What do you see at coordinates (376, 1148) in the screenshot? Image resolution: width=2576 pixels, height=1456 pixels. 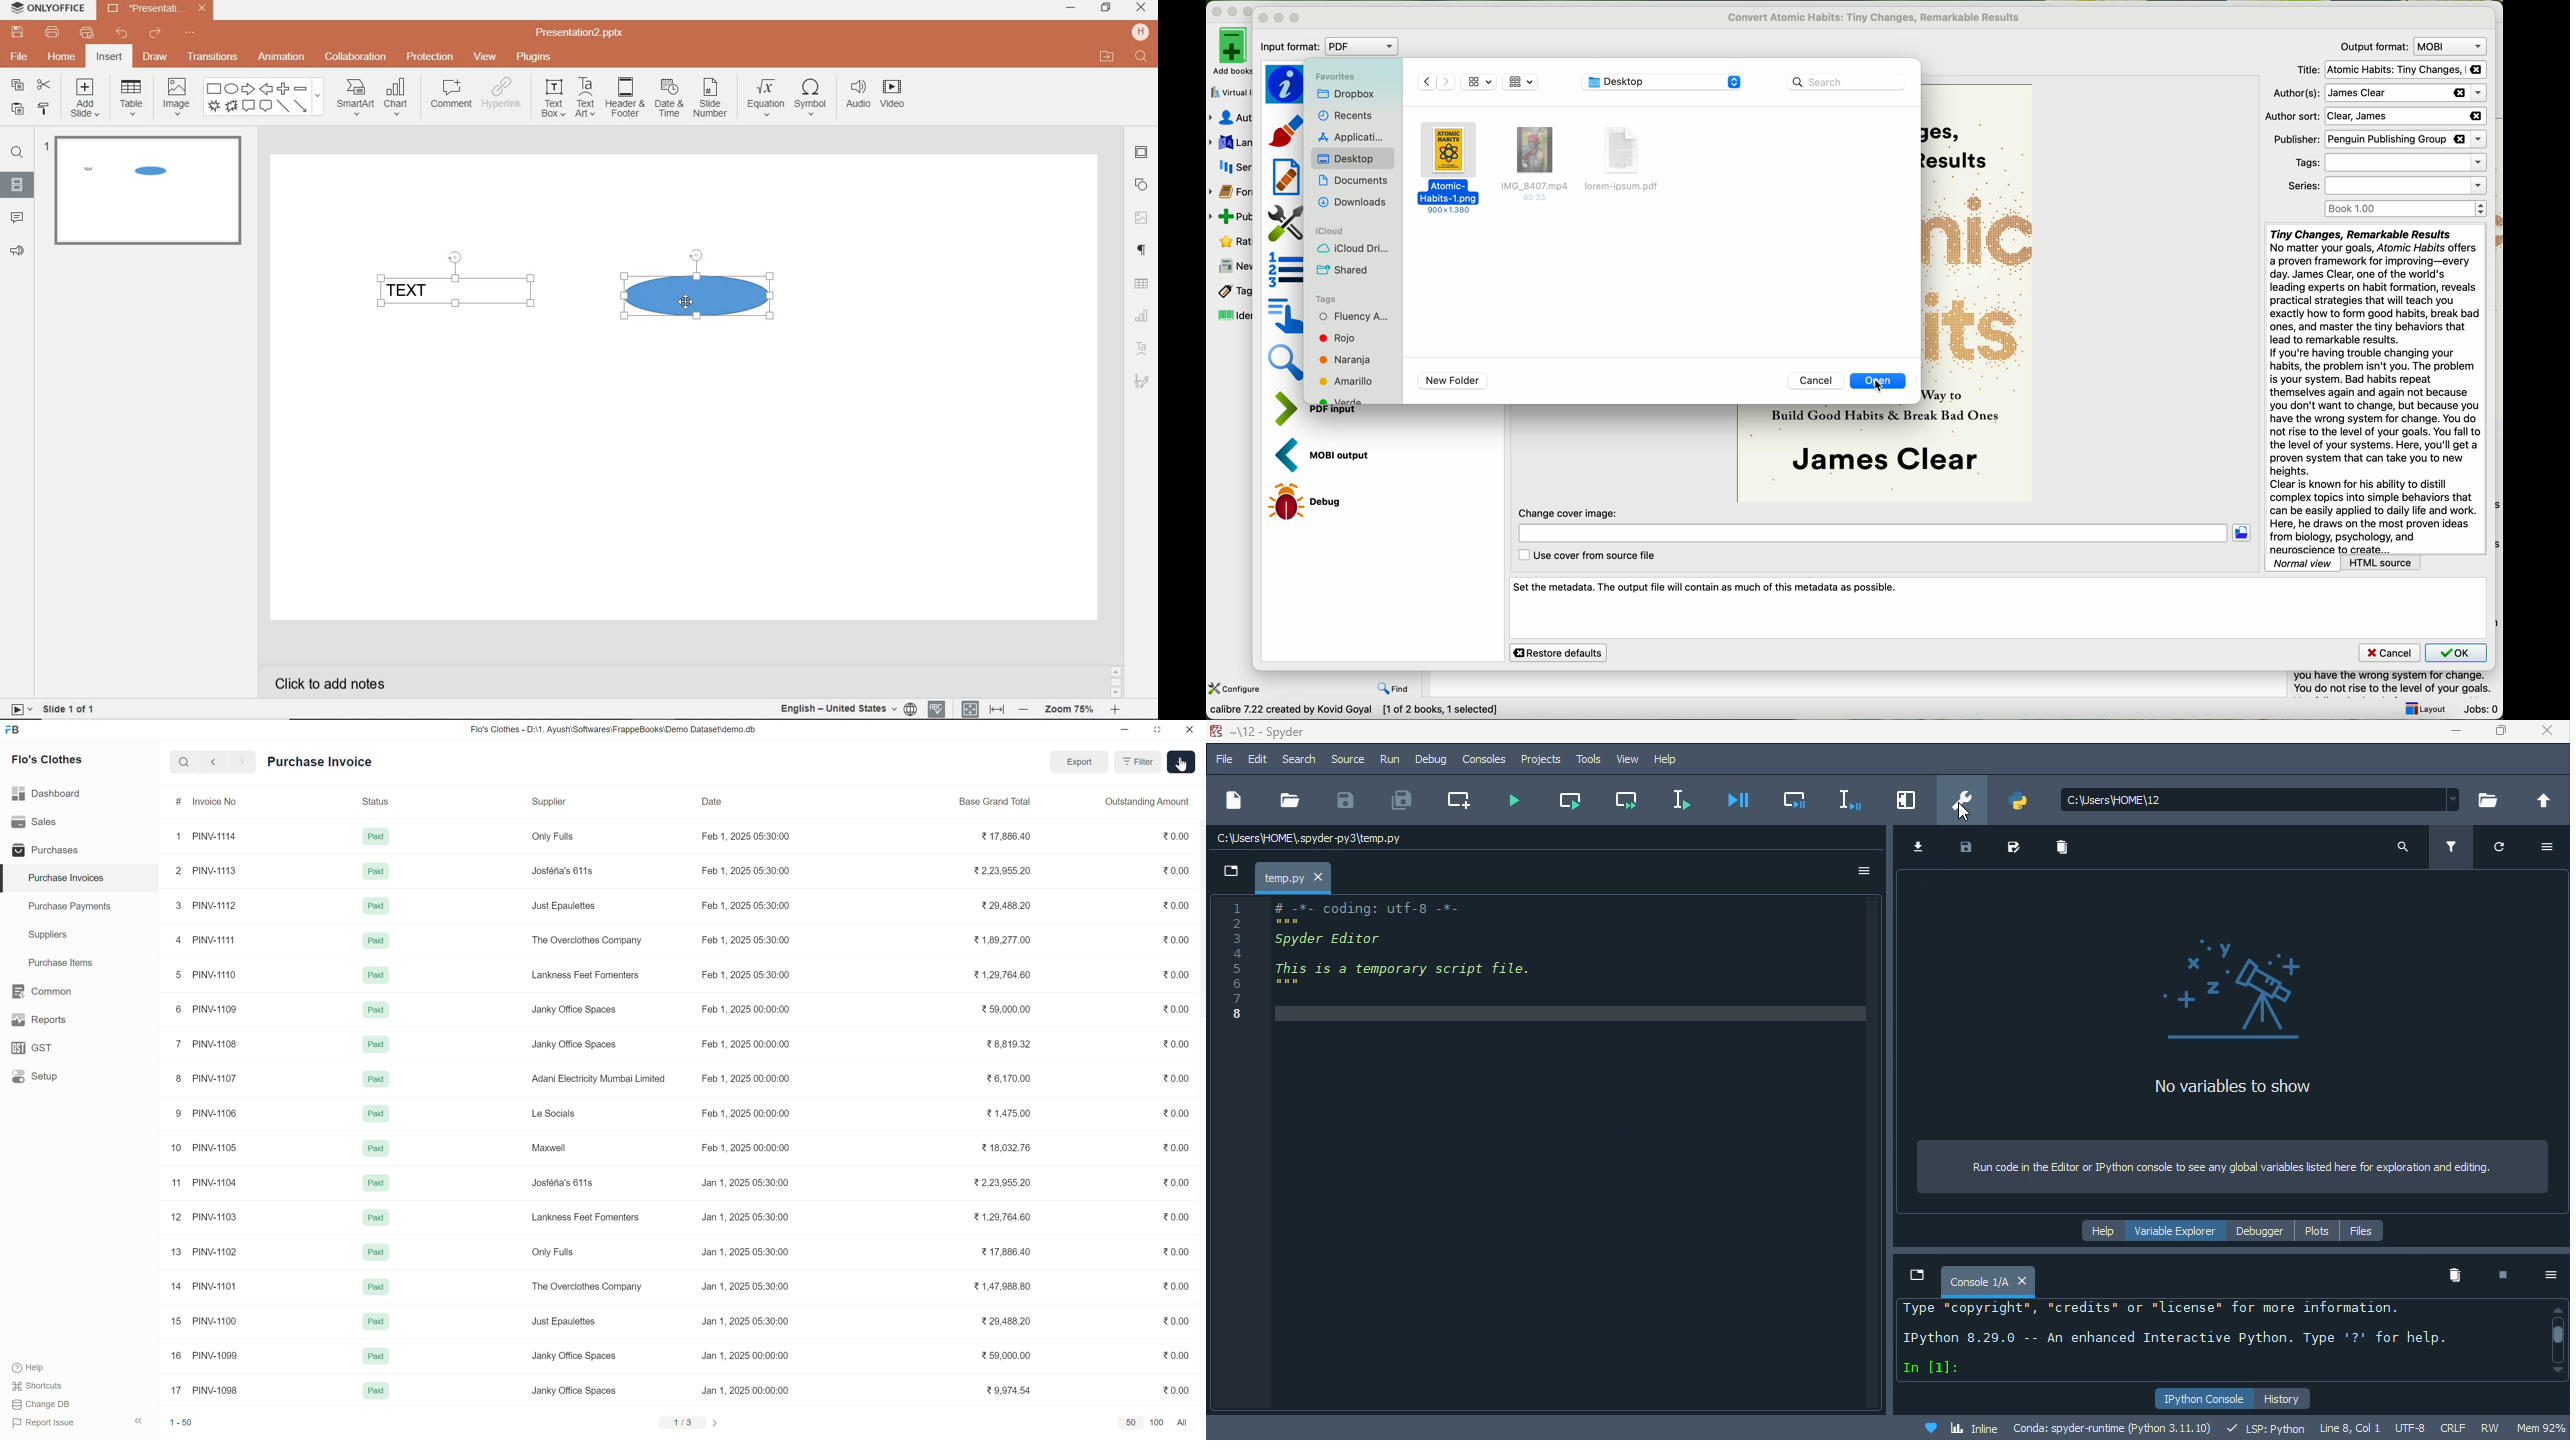 I see `Paid` at bounding box center [376, 1148].